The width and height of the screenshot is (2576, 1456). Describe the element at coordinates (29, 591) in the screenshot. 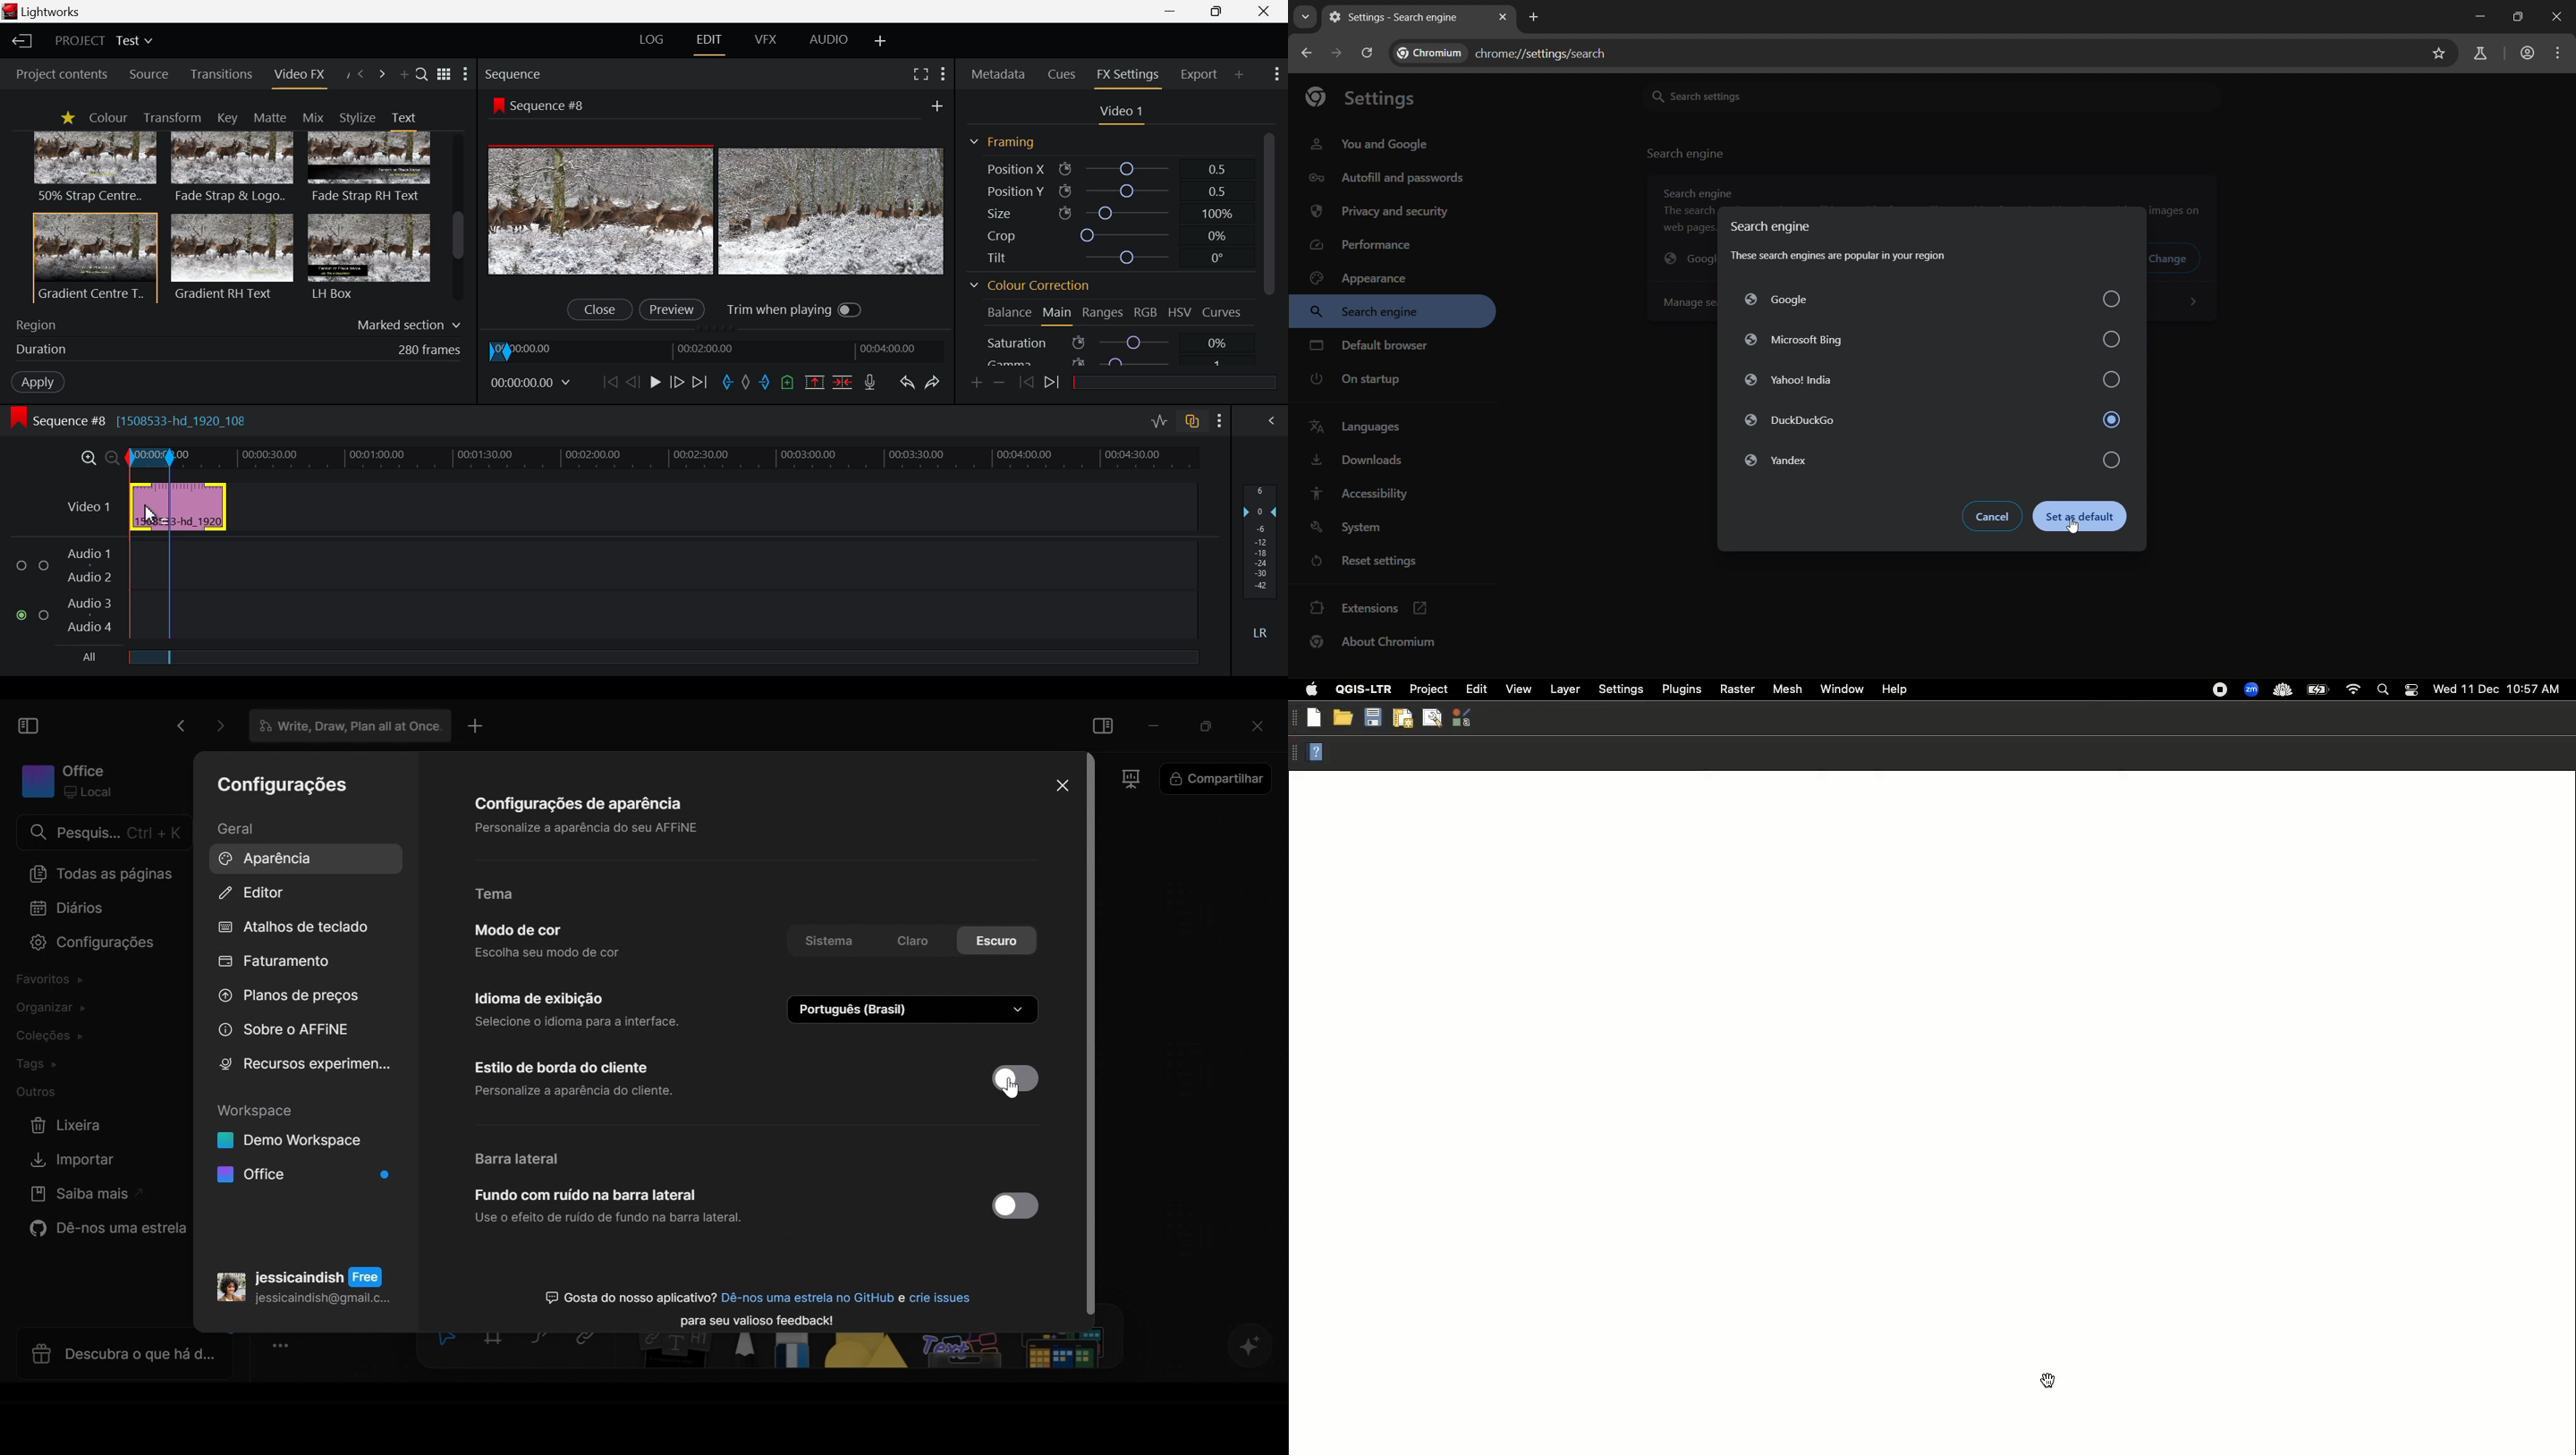

I see `audio input checkbox` at that location.